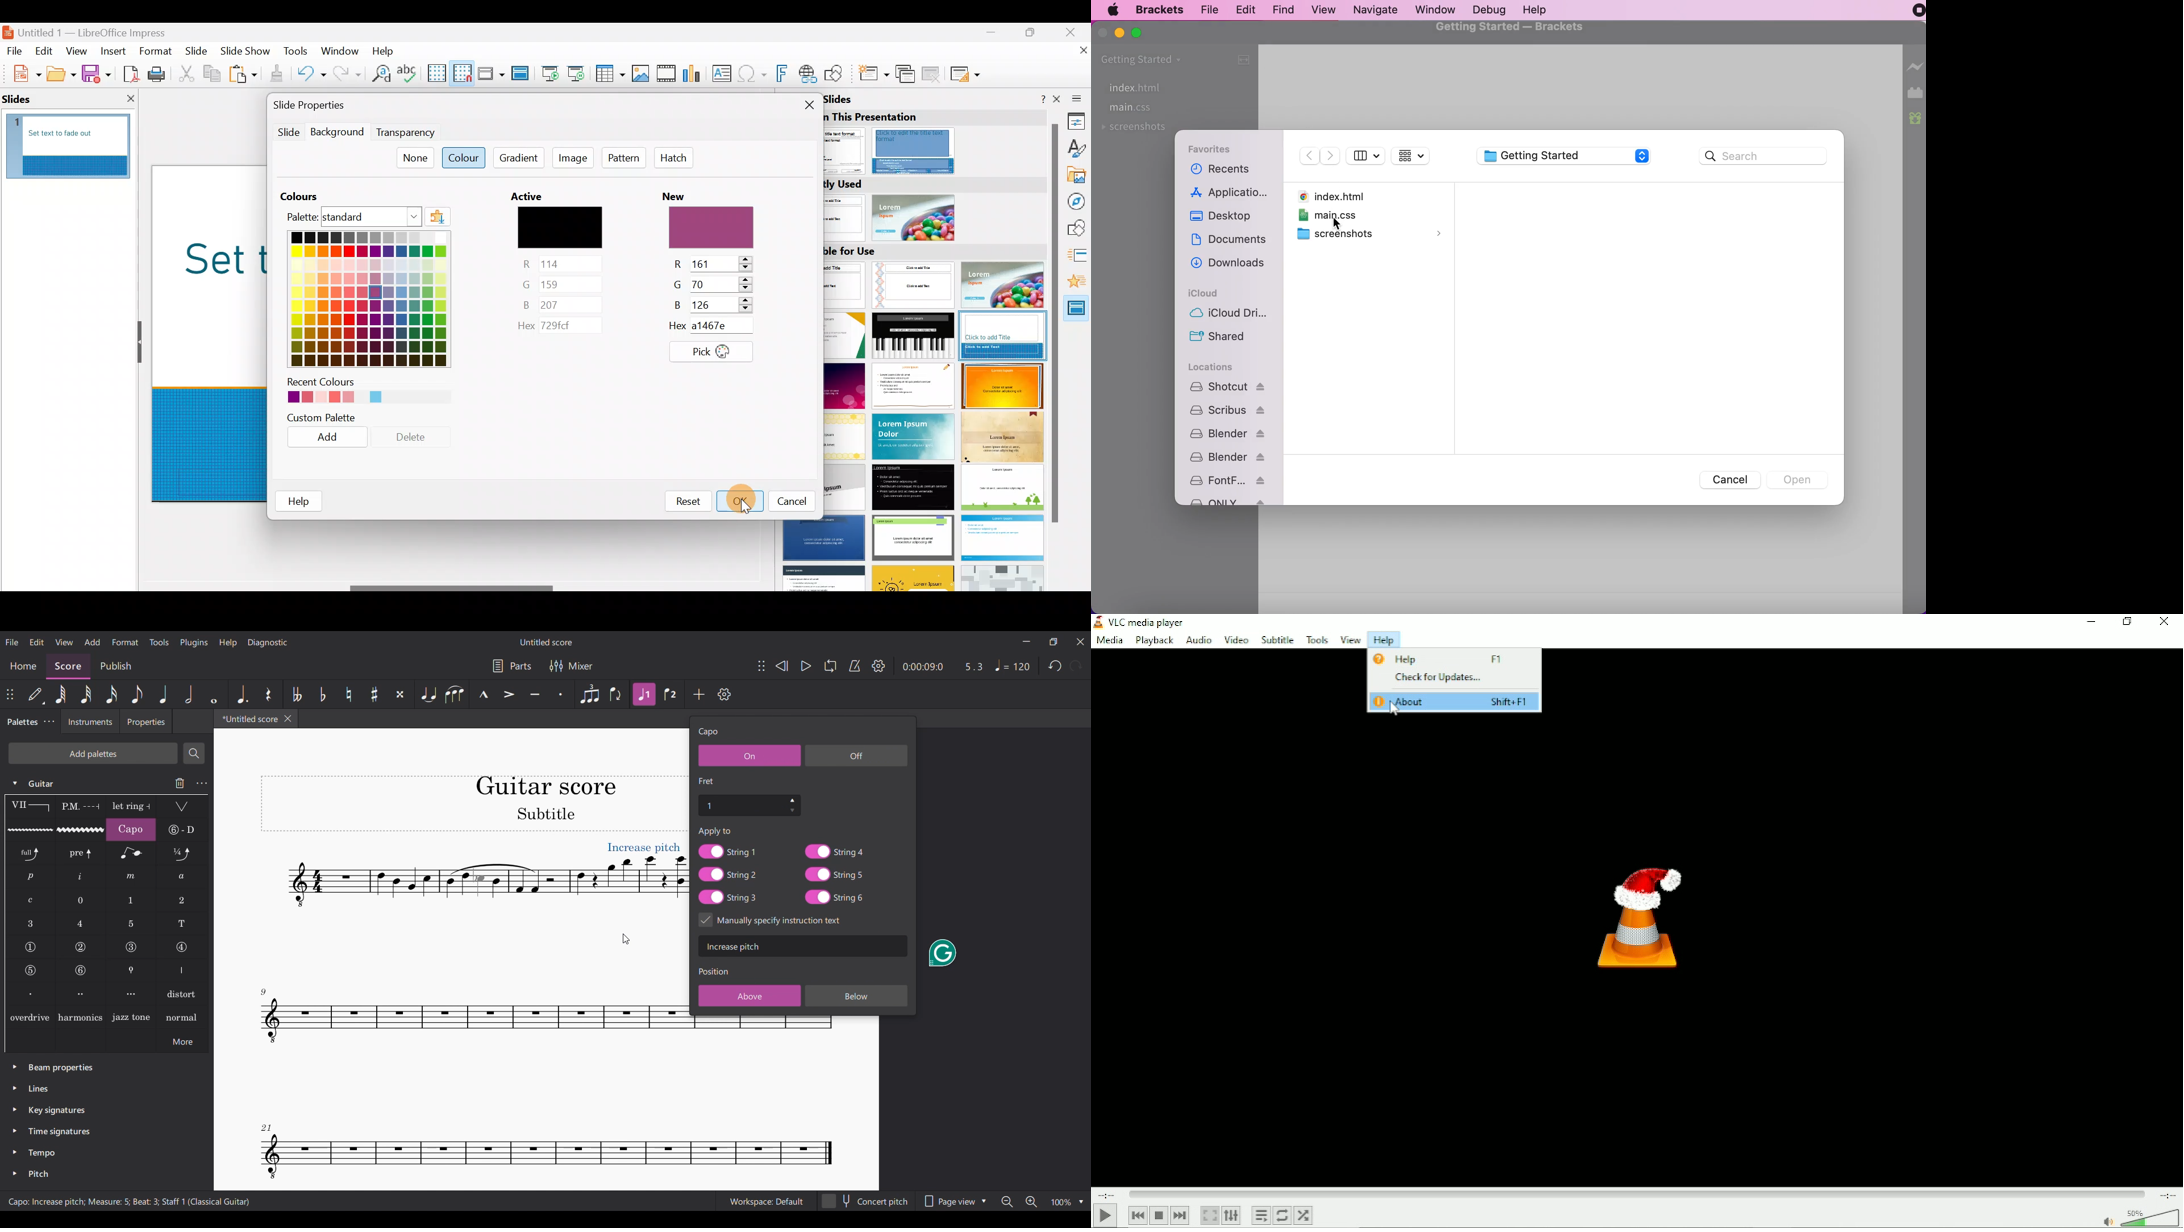 The image size is (2184, 1232). Describe the element at coordinates (1417, 157) in the screenshot. I see `change the item grouping` at that location.